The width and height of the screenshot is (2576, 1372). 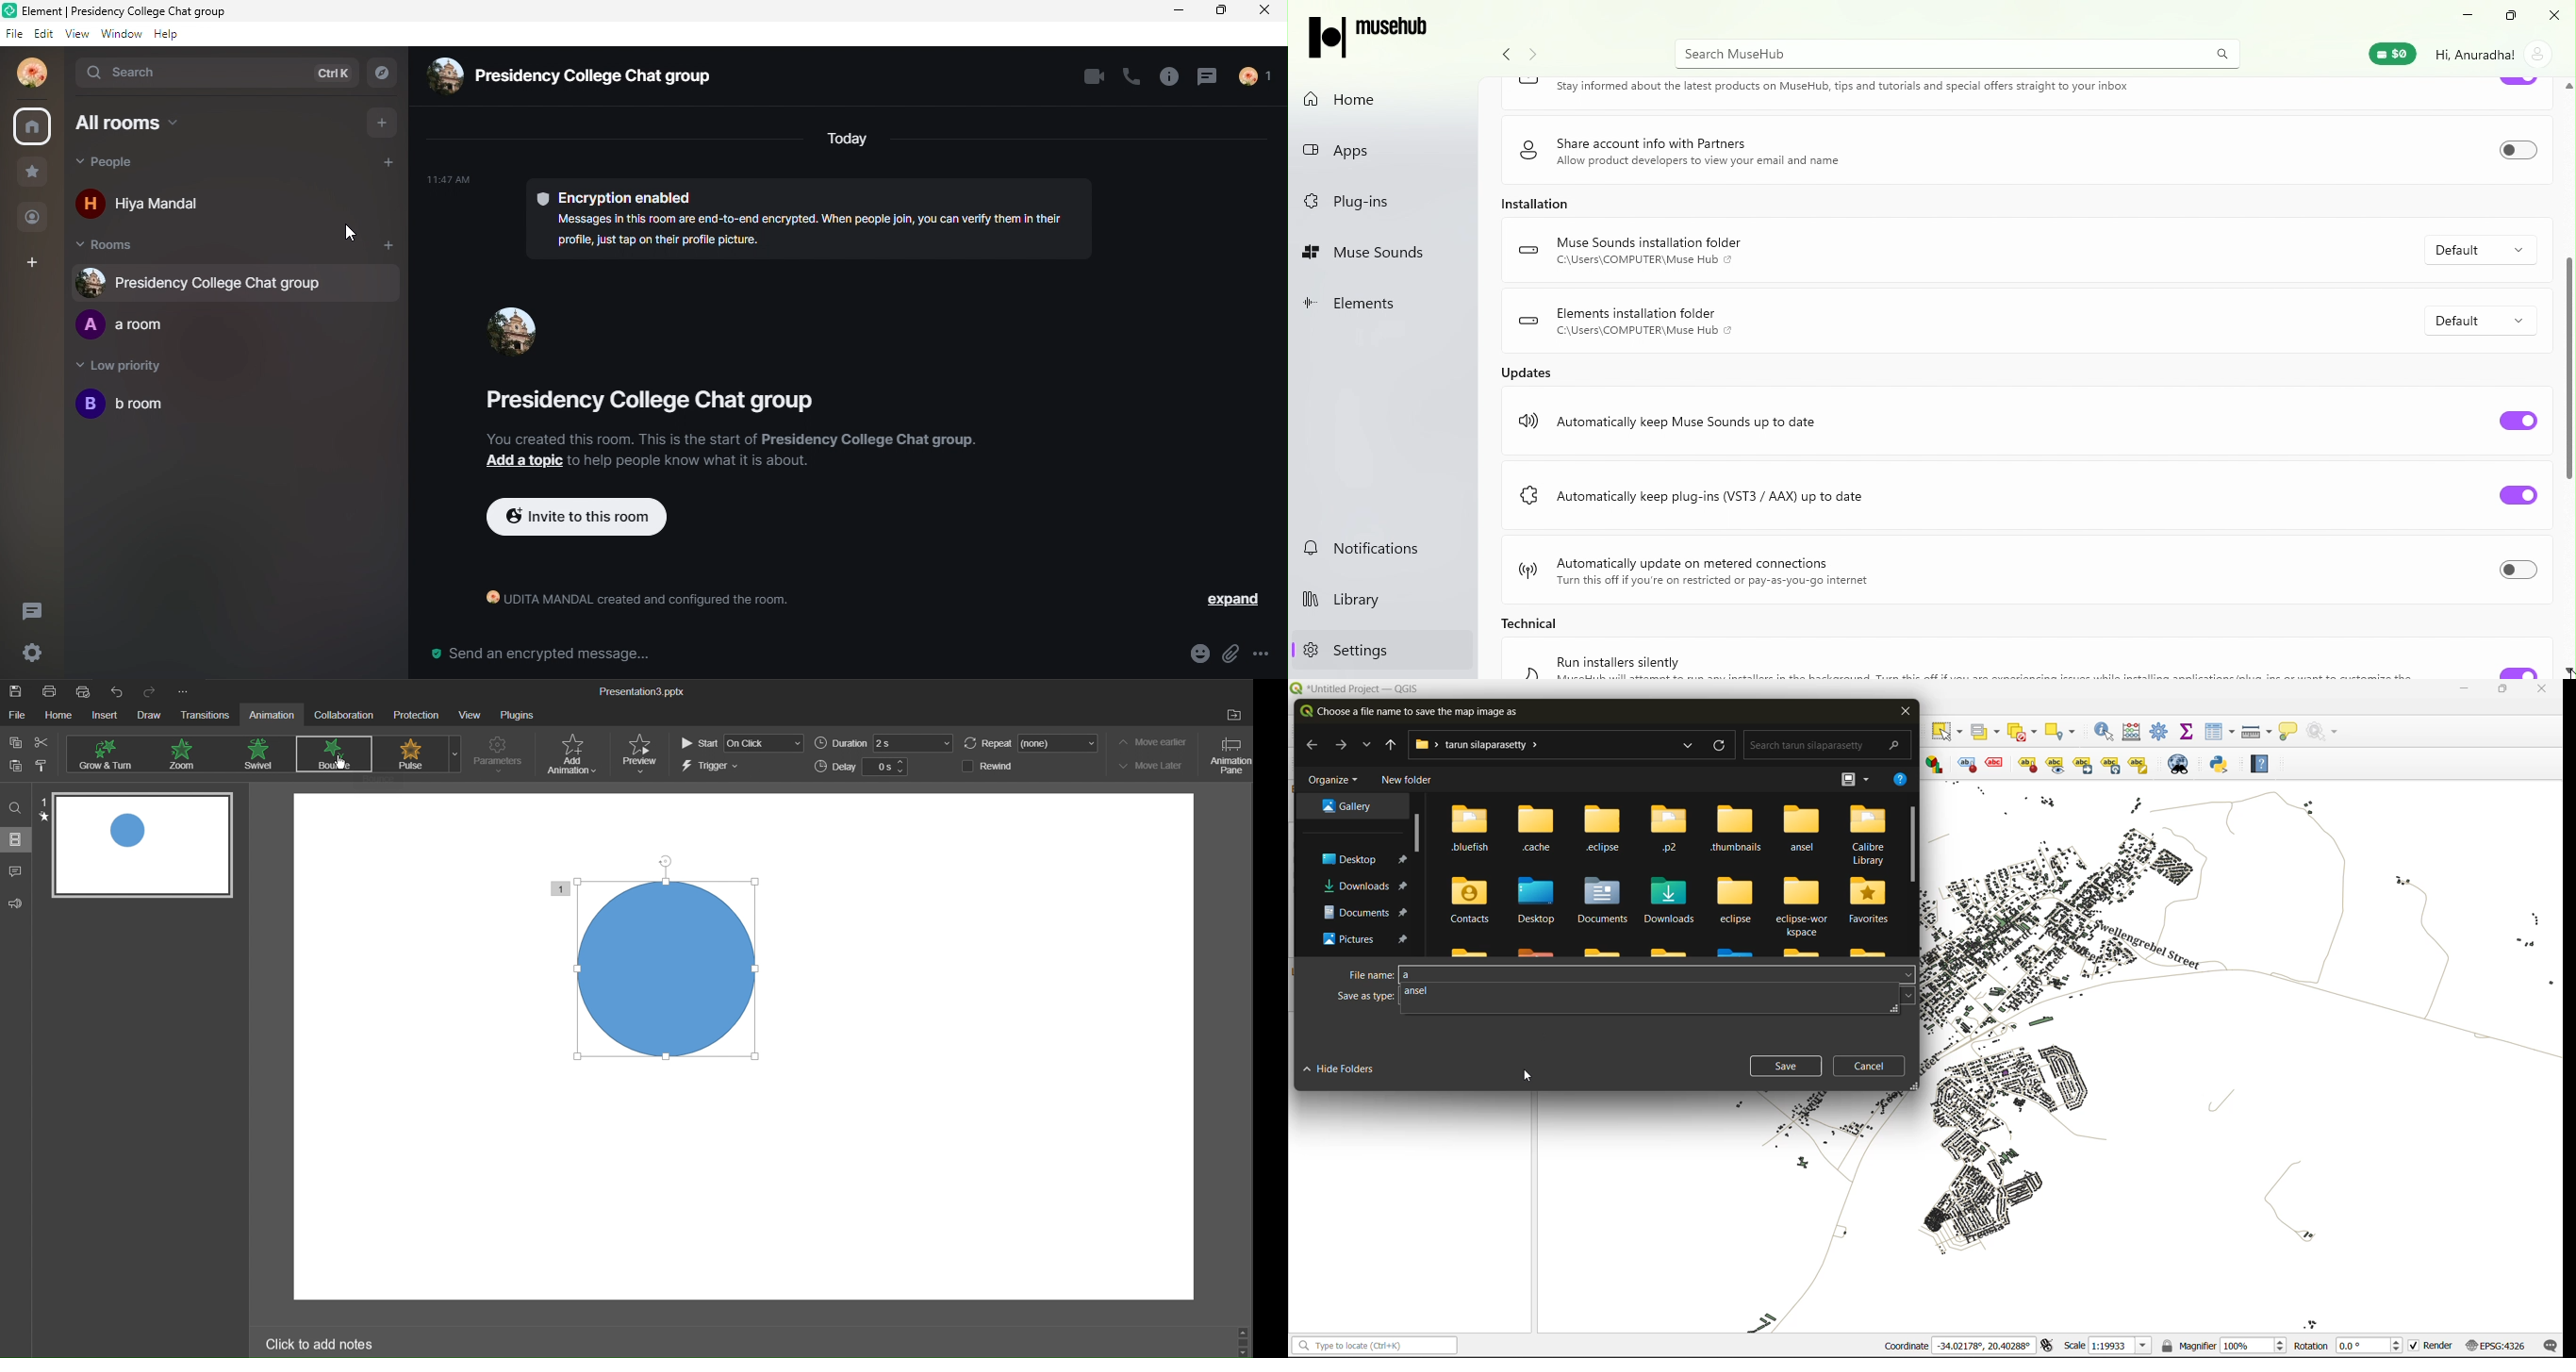 I want to click on cursor movement, so click(x=349, y=235).